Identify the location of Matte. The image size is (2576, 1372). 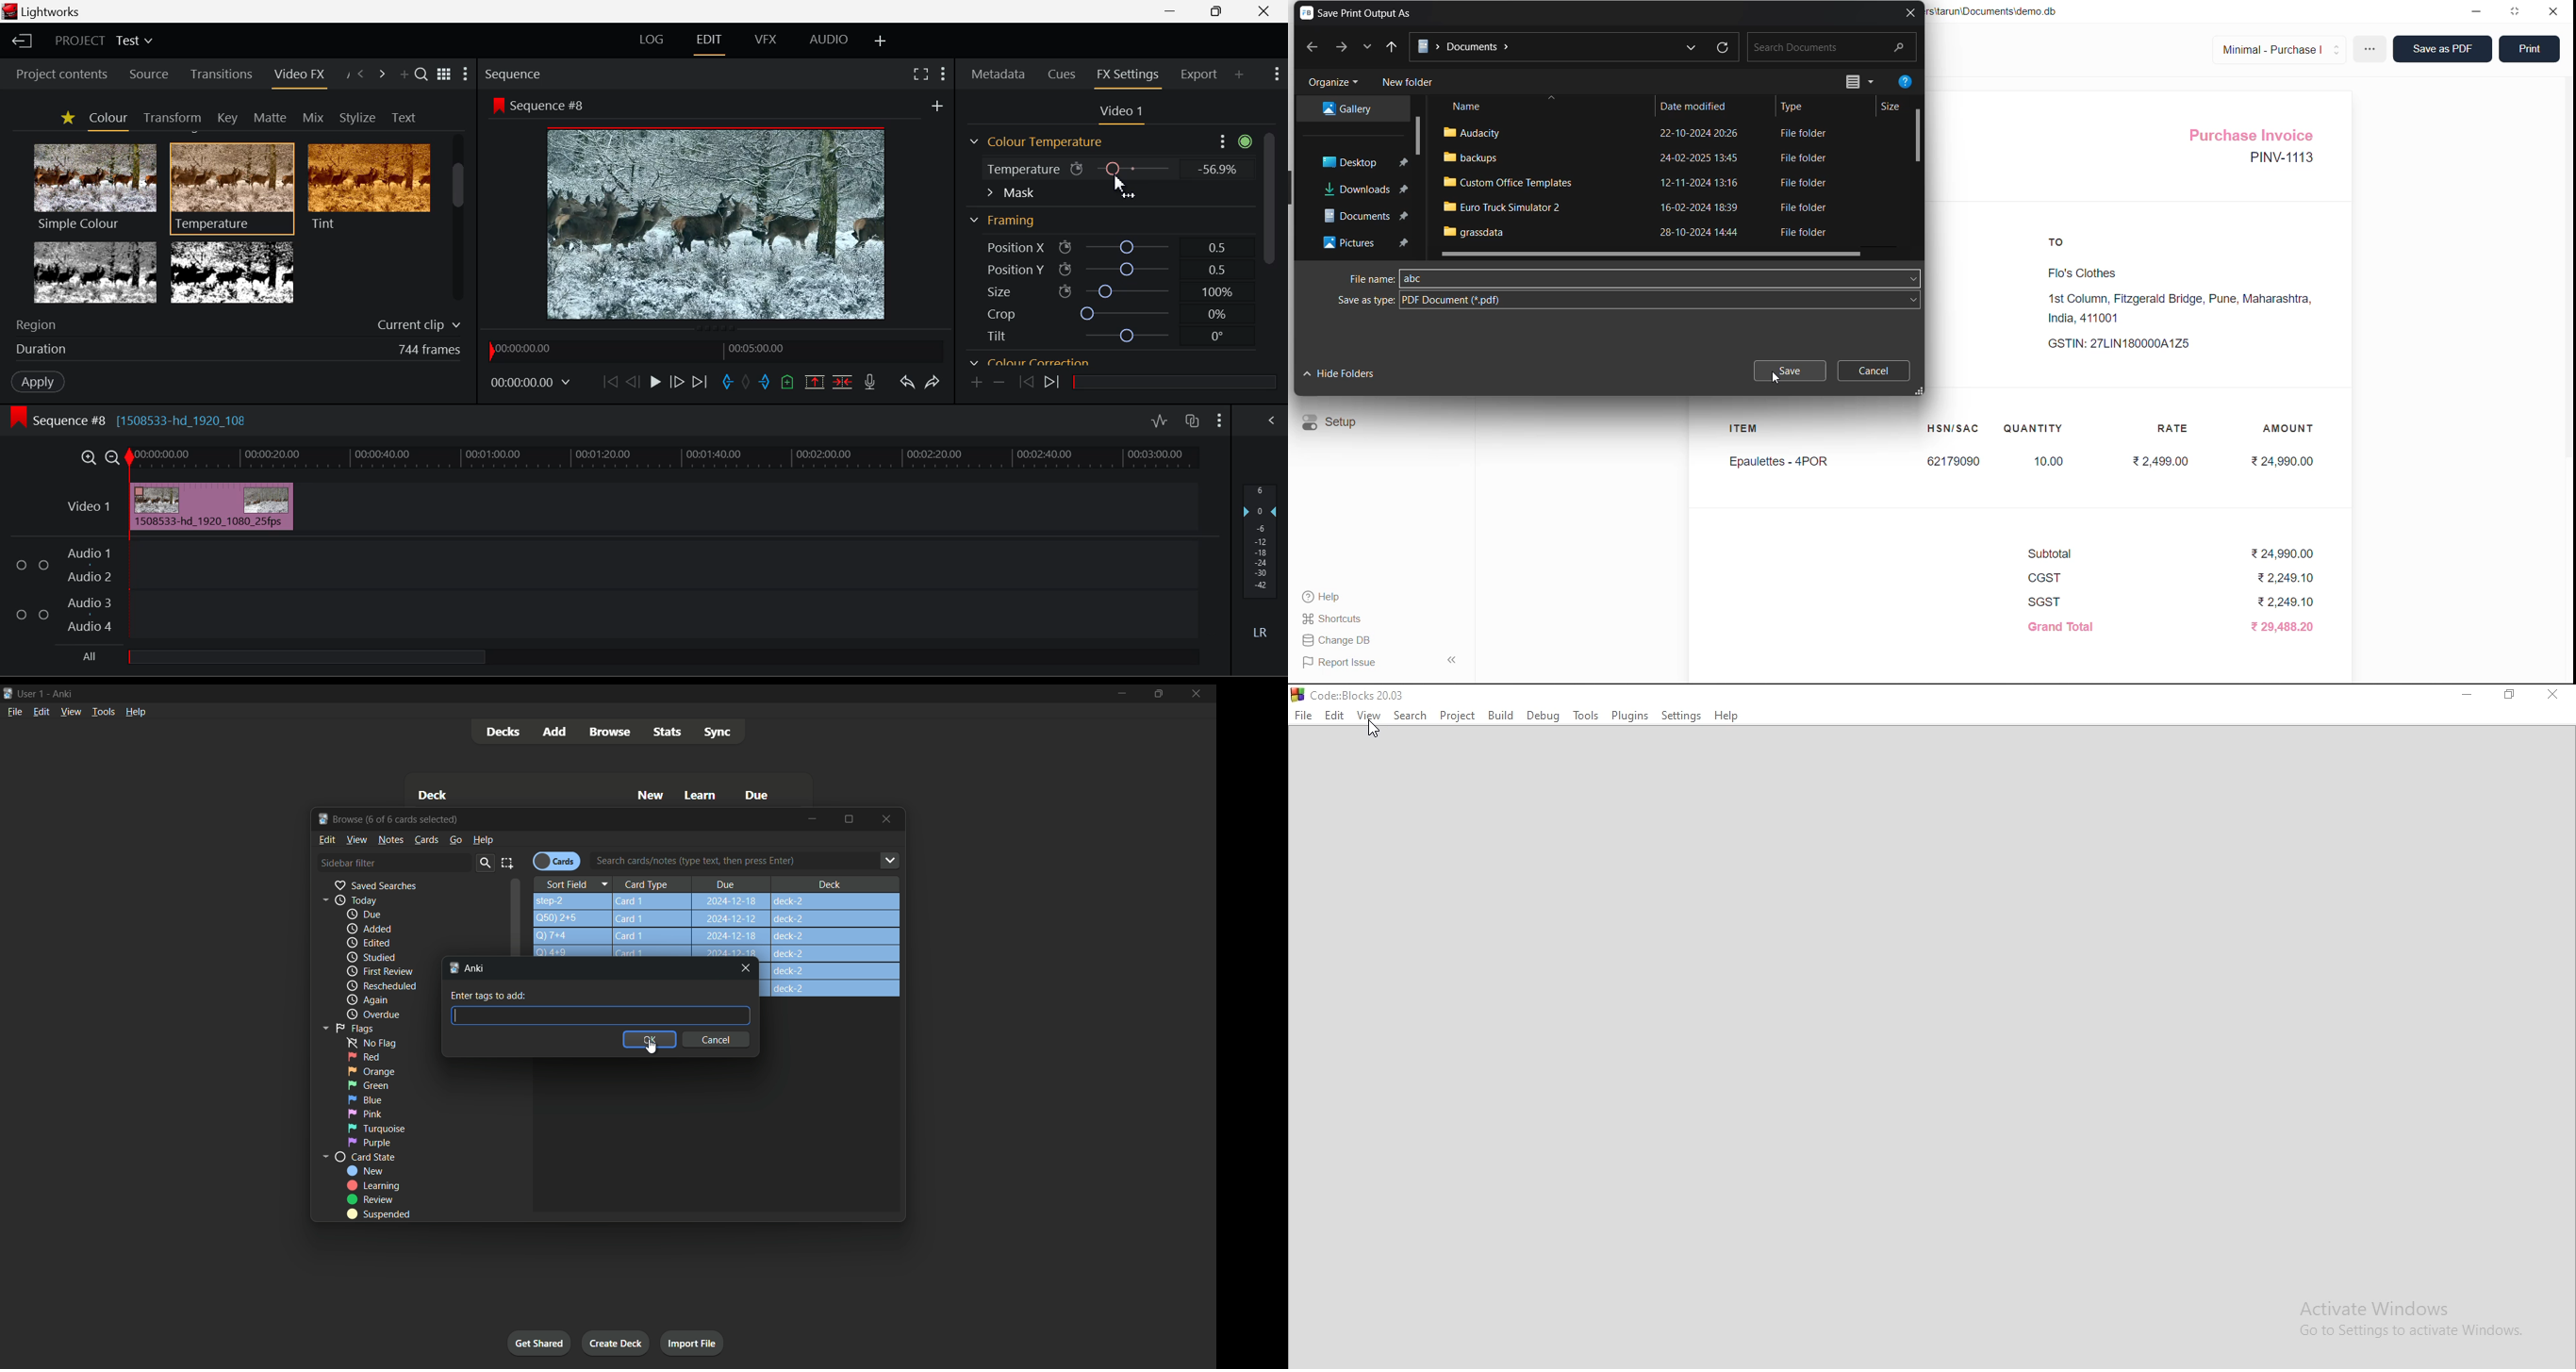
(270, 117).